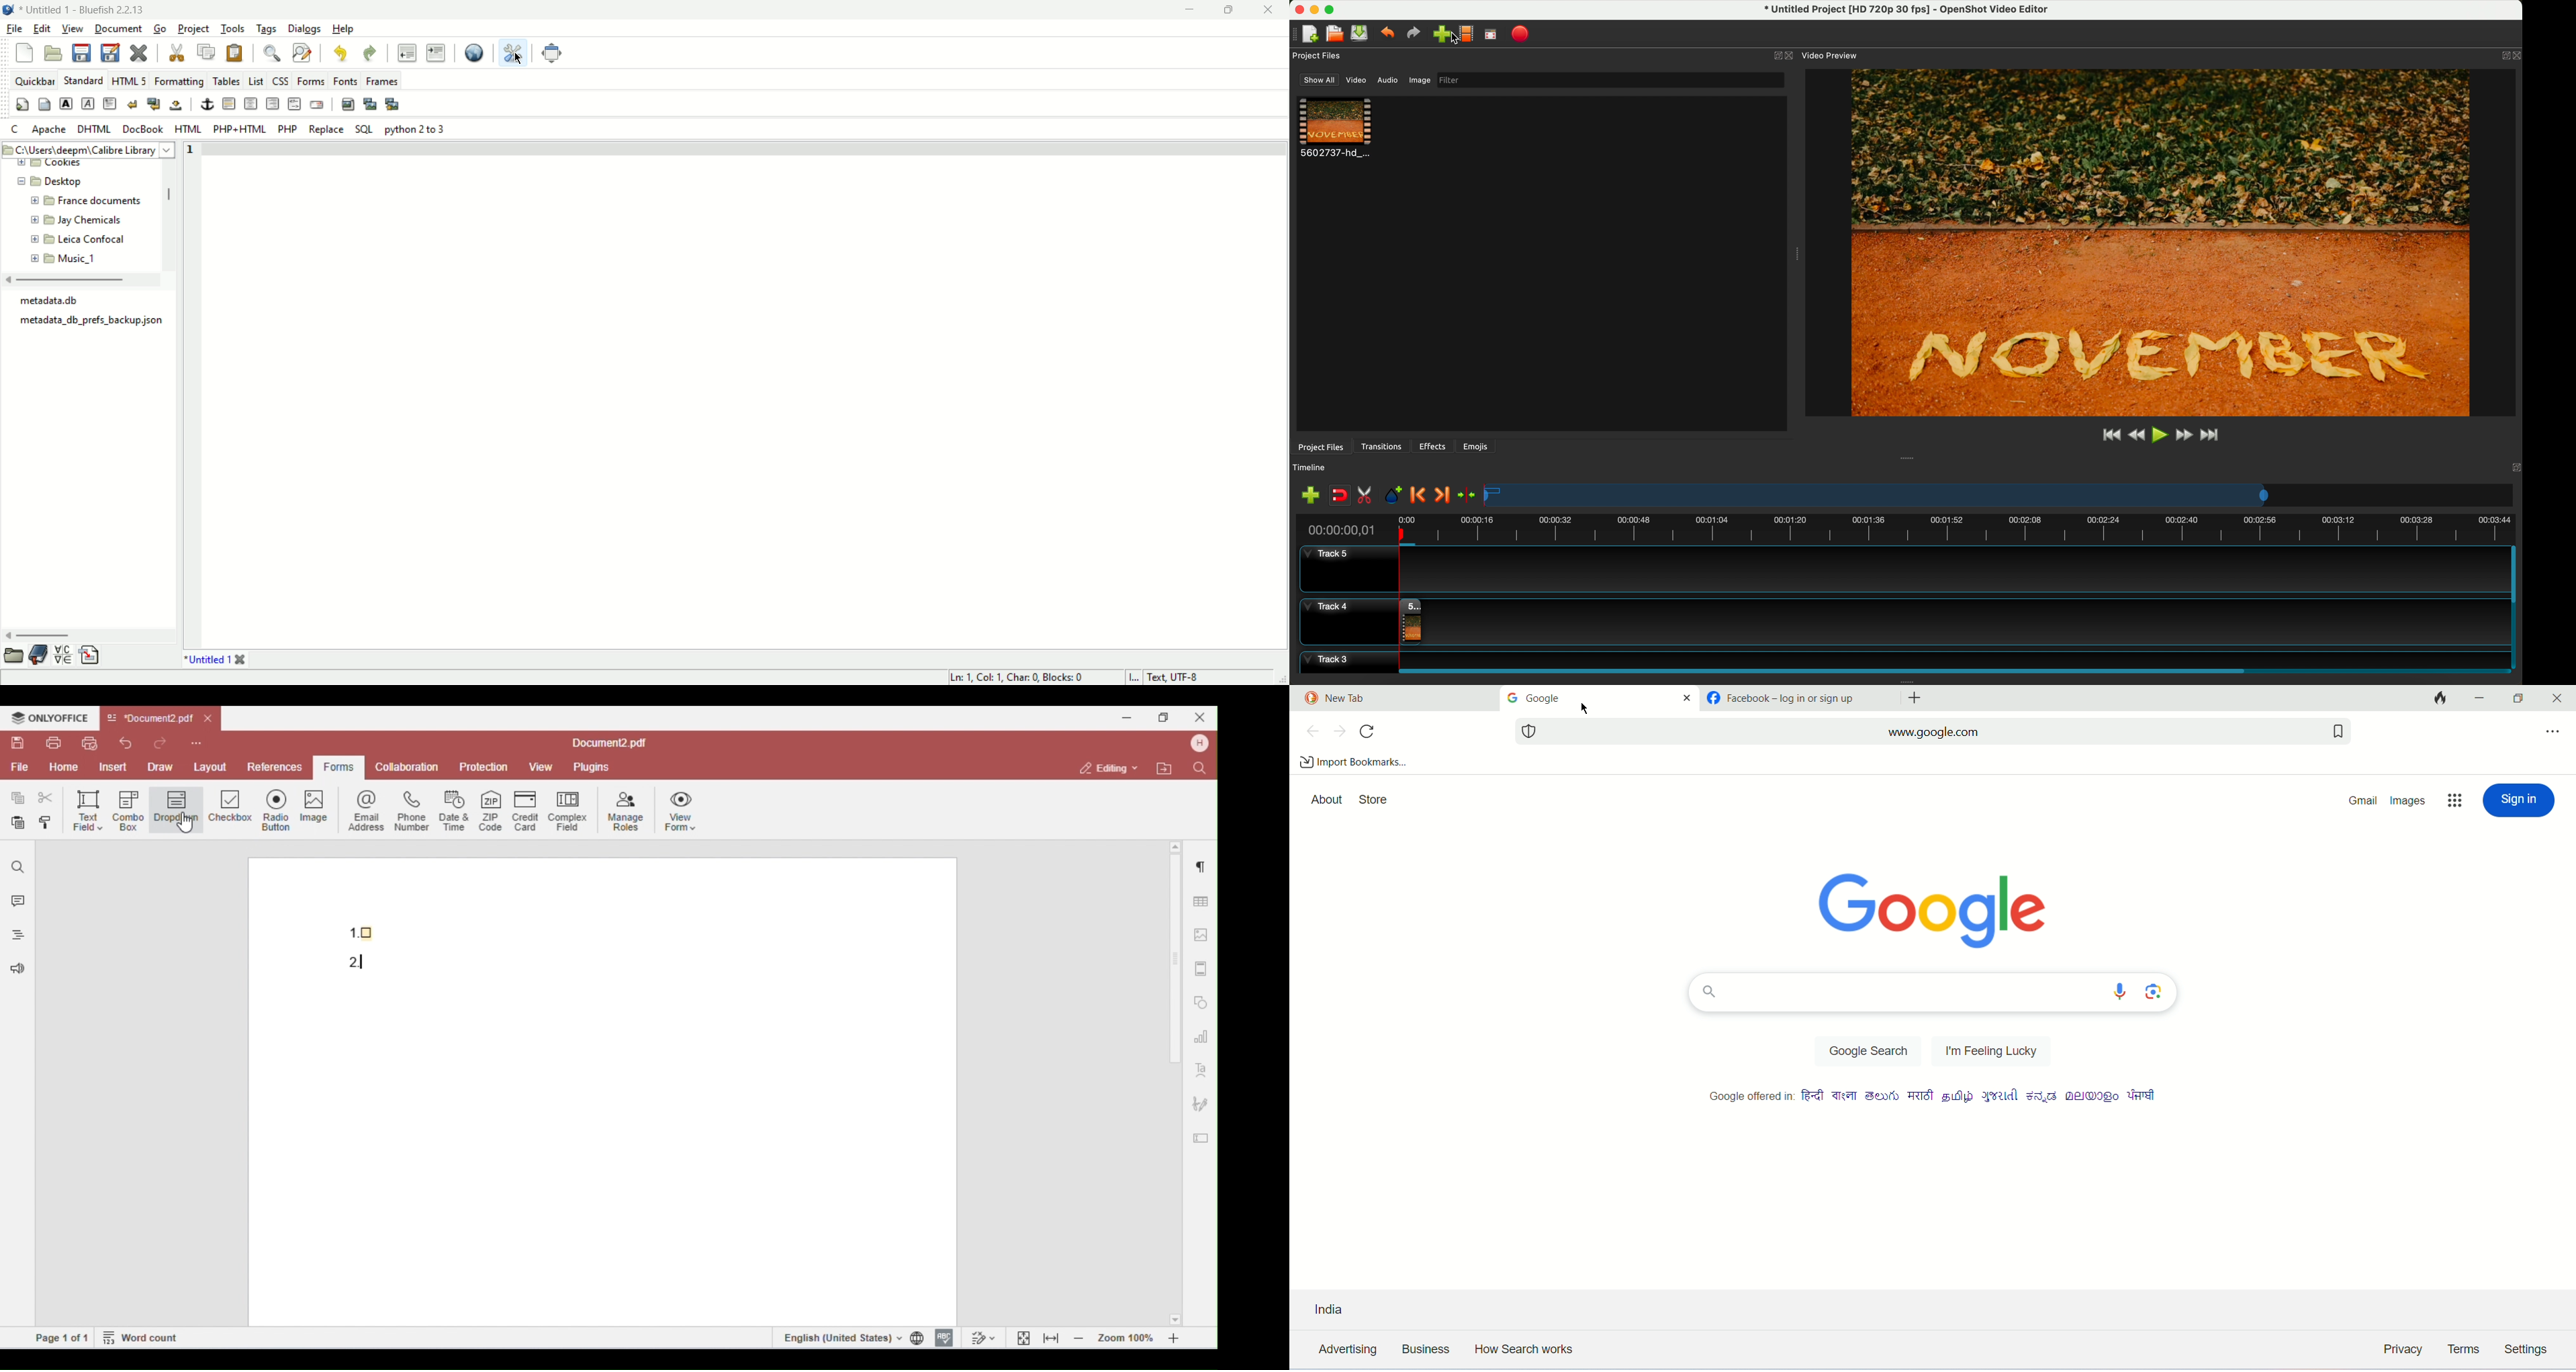 The image size is (2576, 1372). Describe the element at coordinates (1315, 468) in the screenshot. I see `timeline` at that location.